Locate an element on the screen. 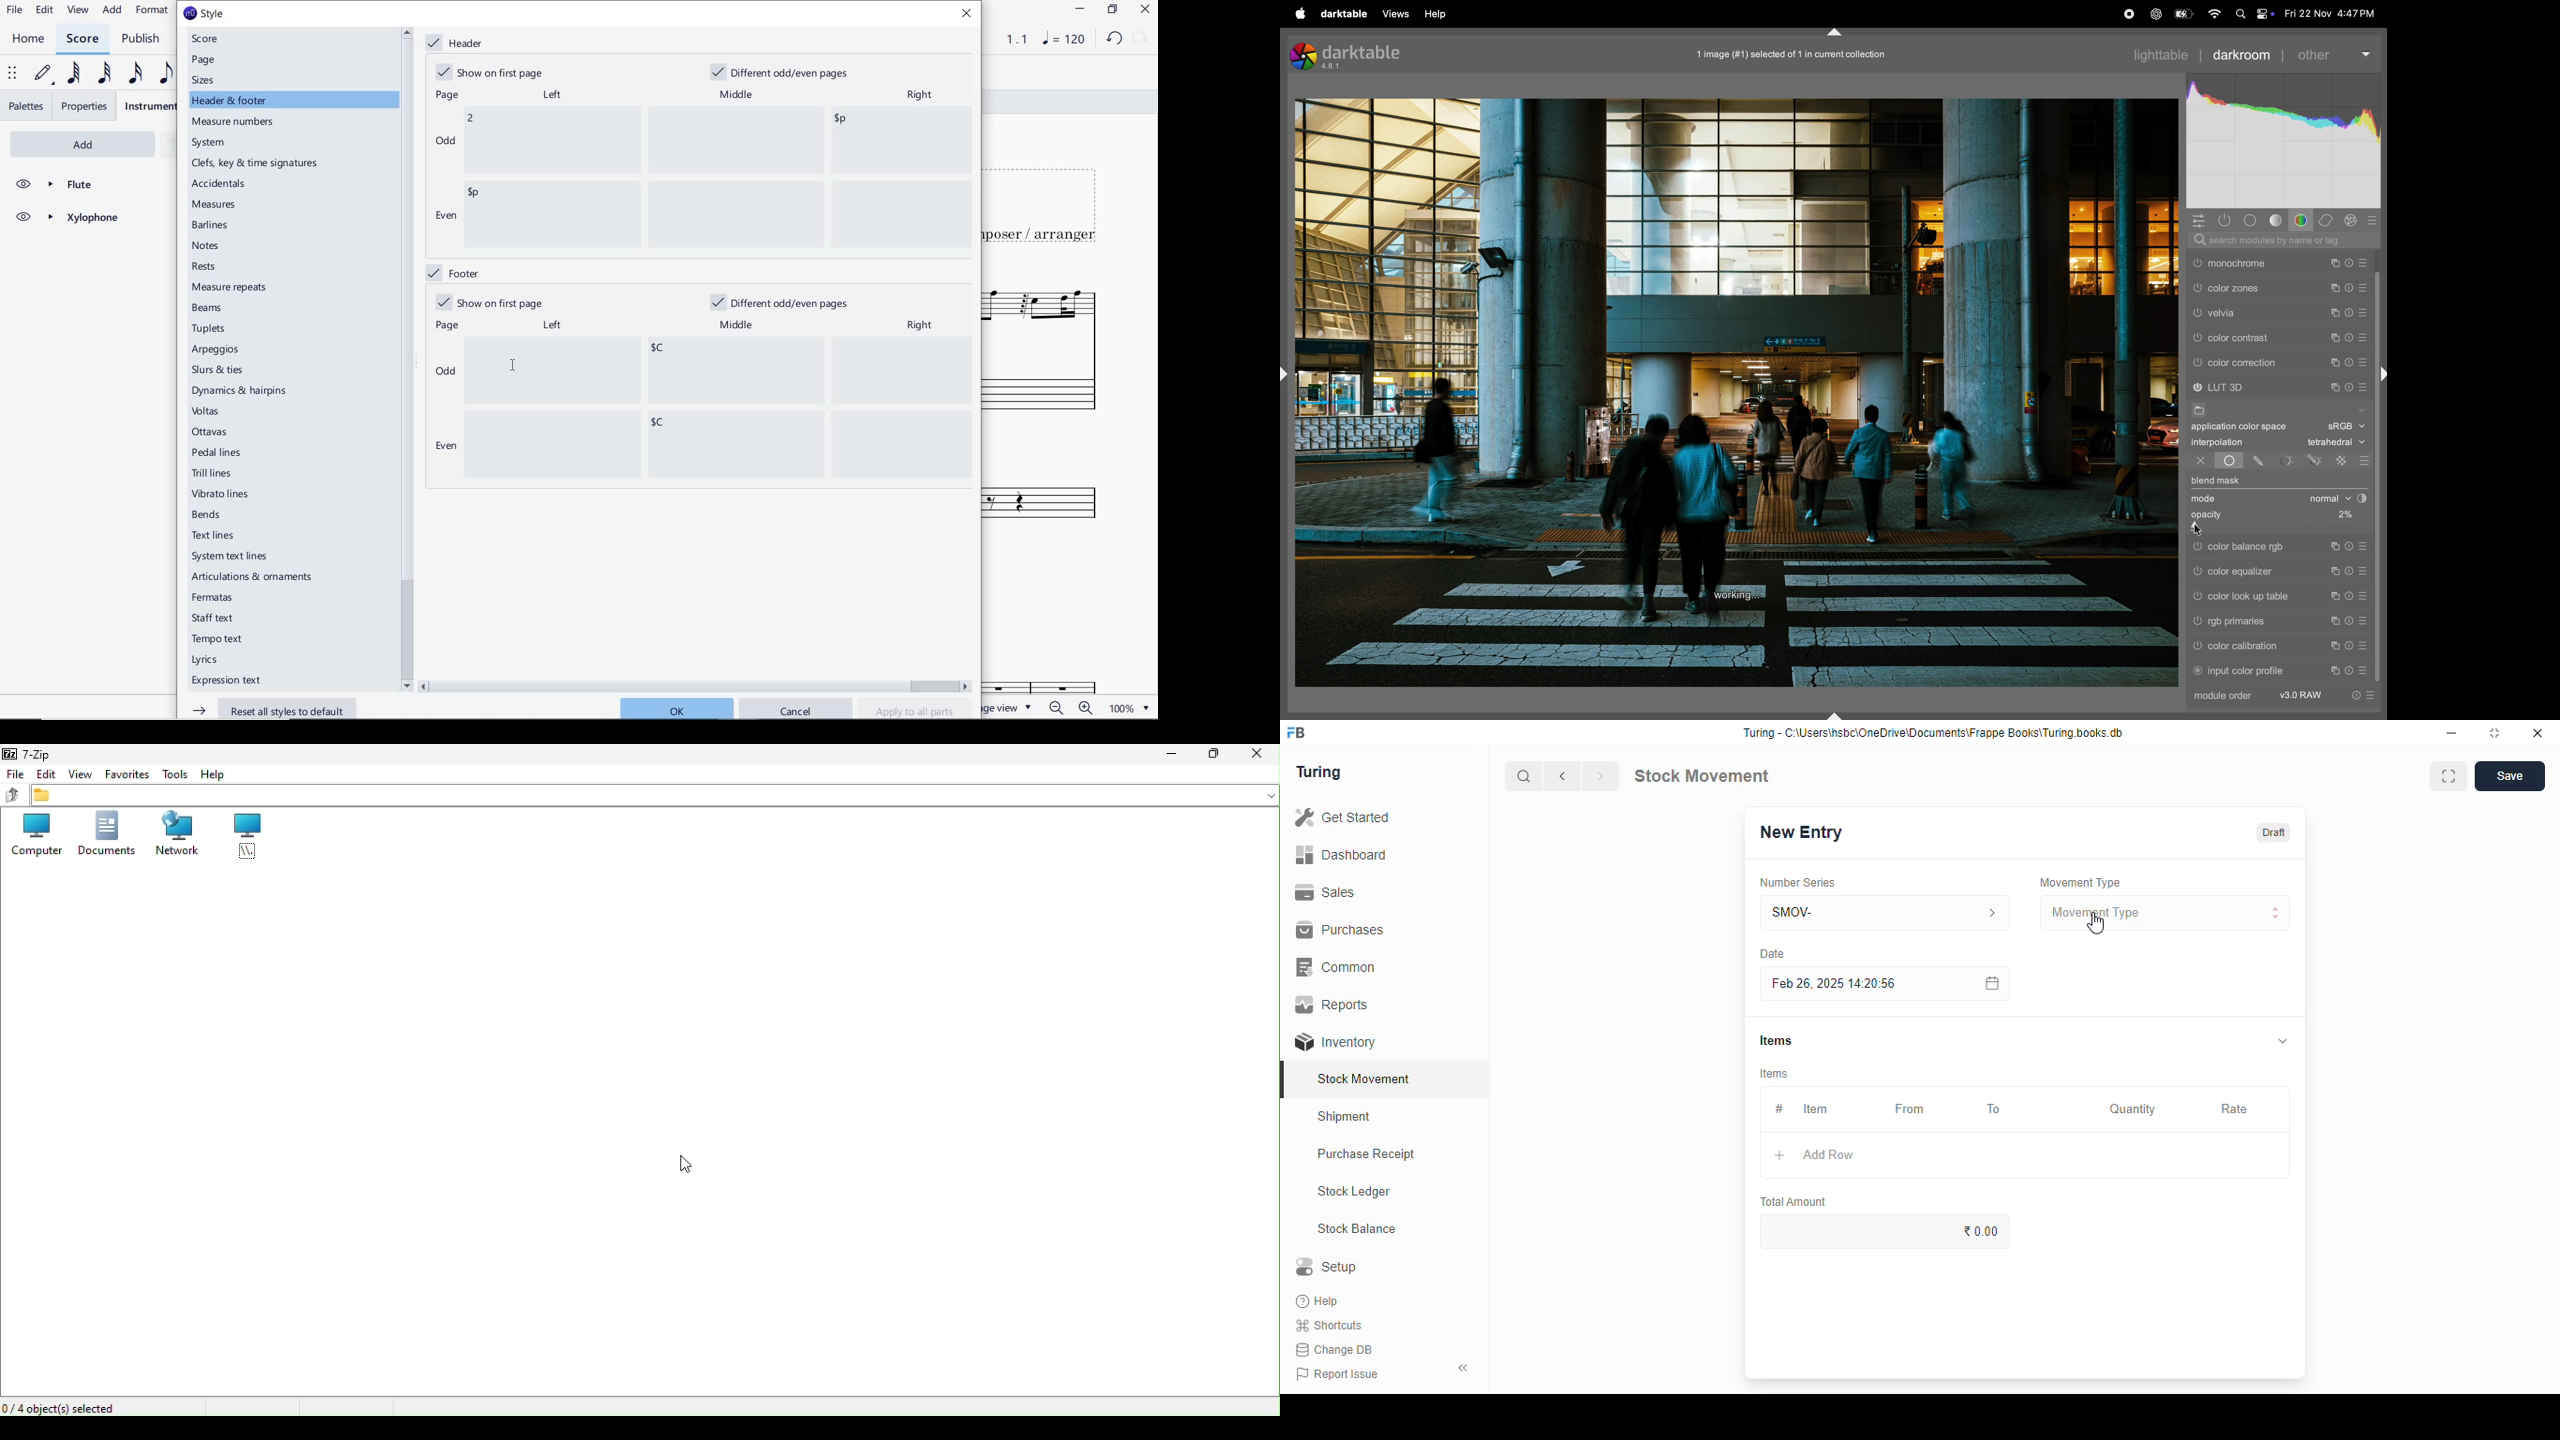 The height and width of the screenshot is (1456, 2576). shortcuts is located at coordinates (1329, 1326).